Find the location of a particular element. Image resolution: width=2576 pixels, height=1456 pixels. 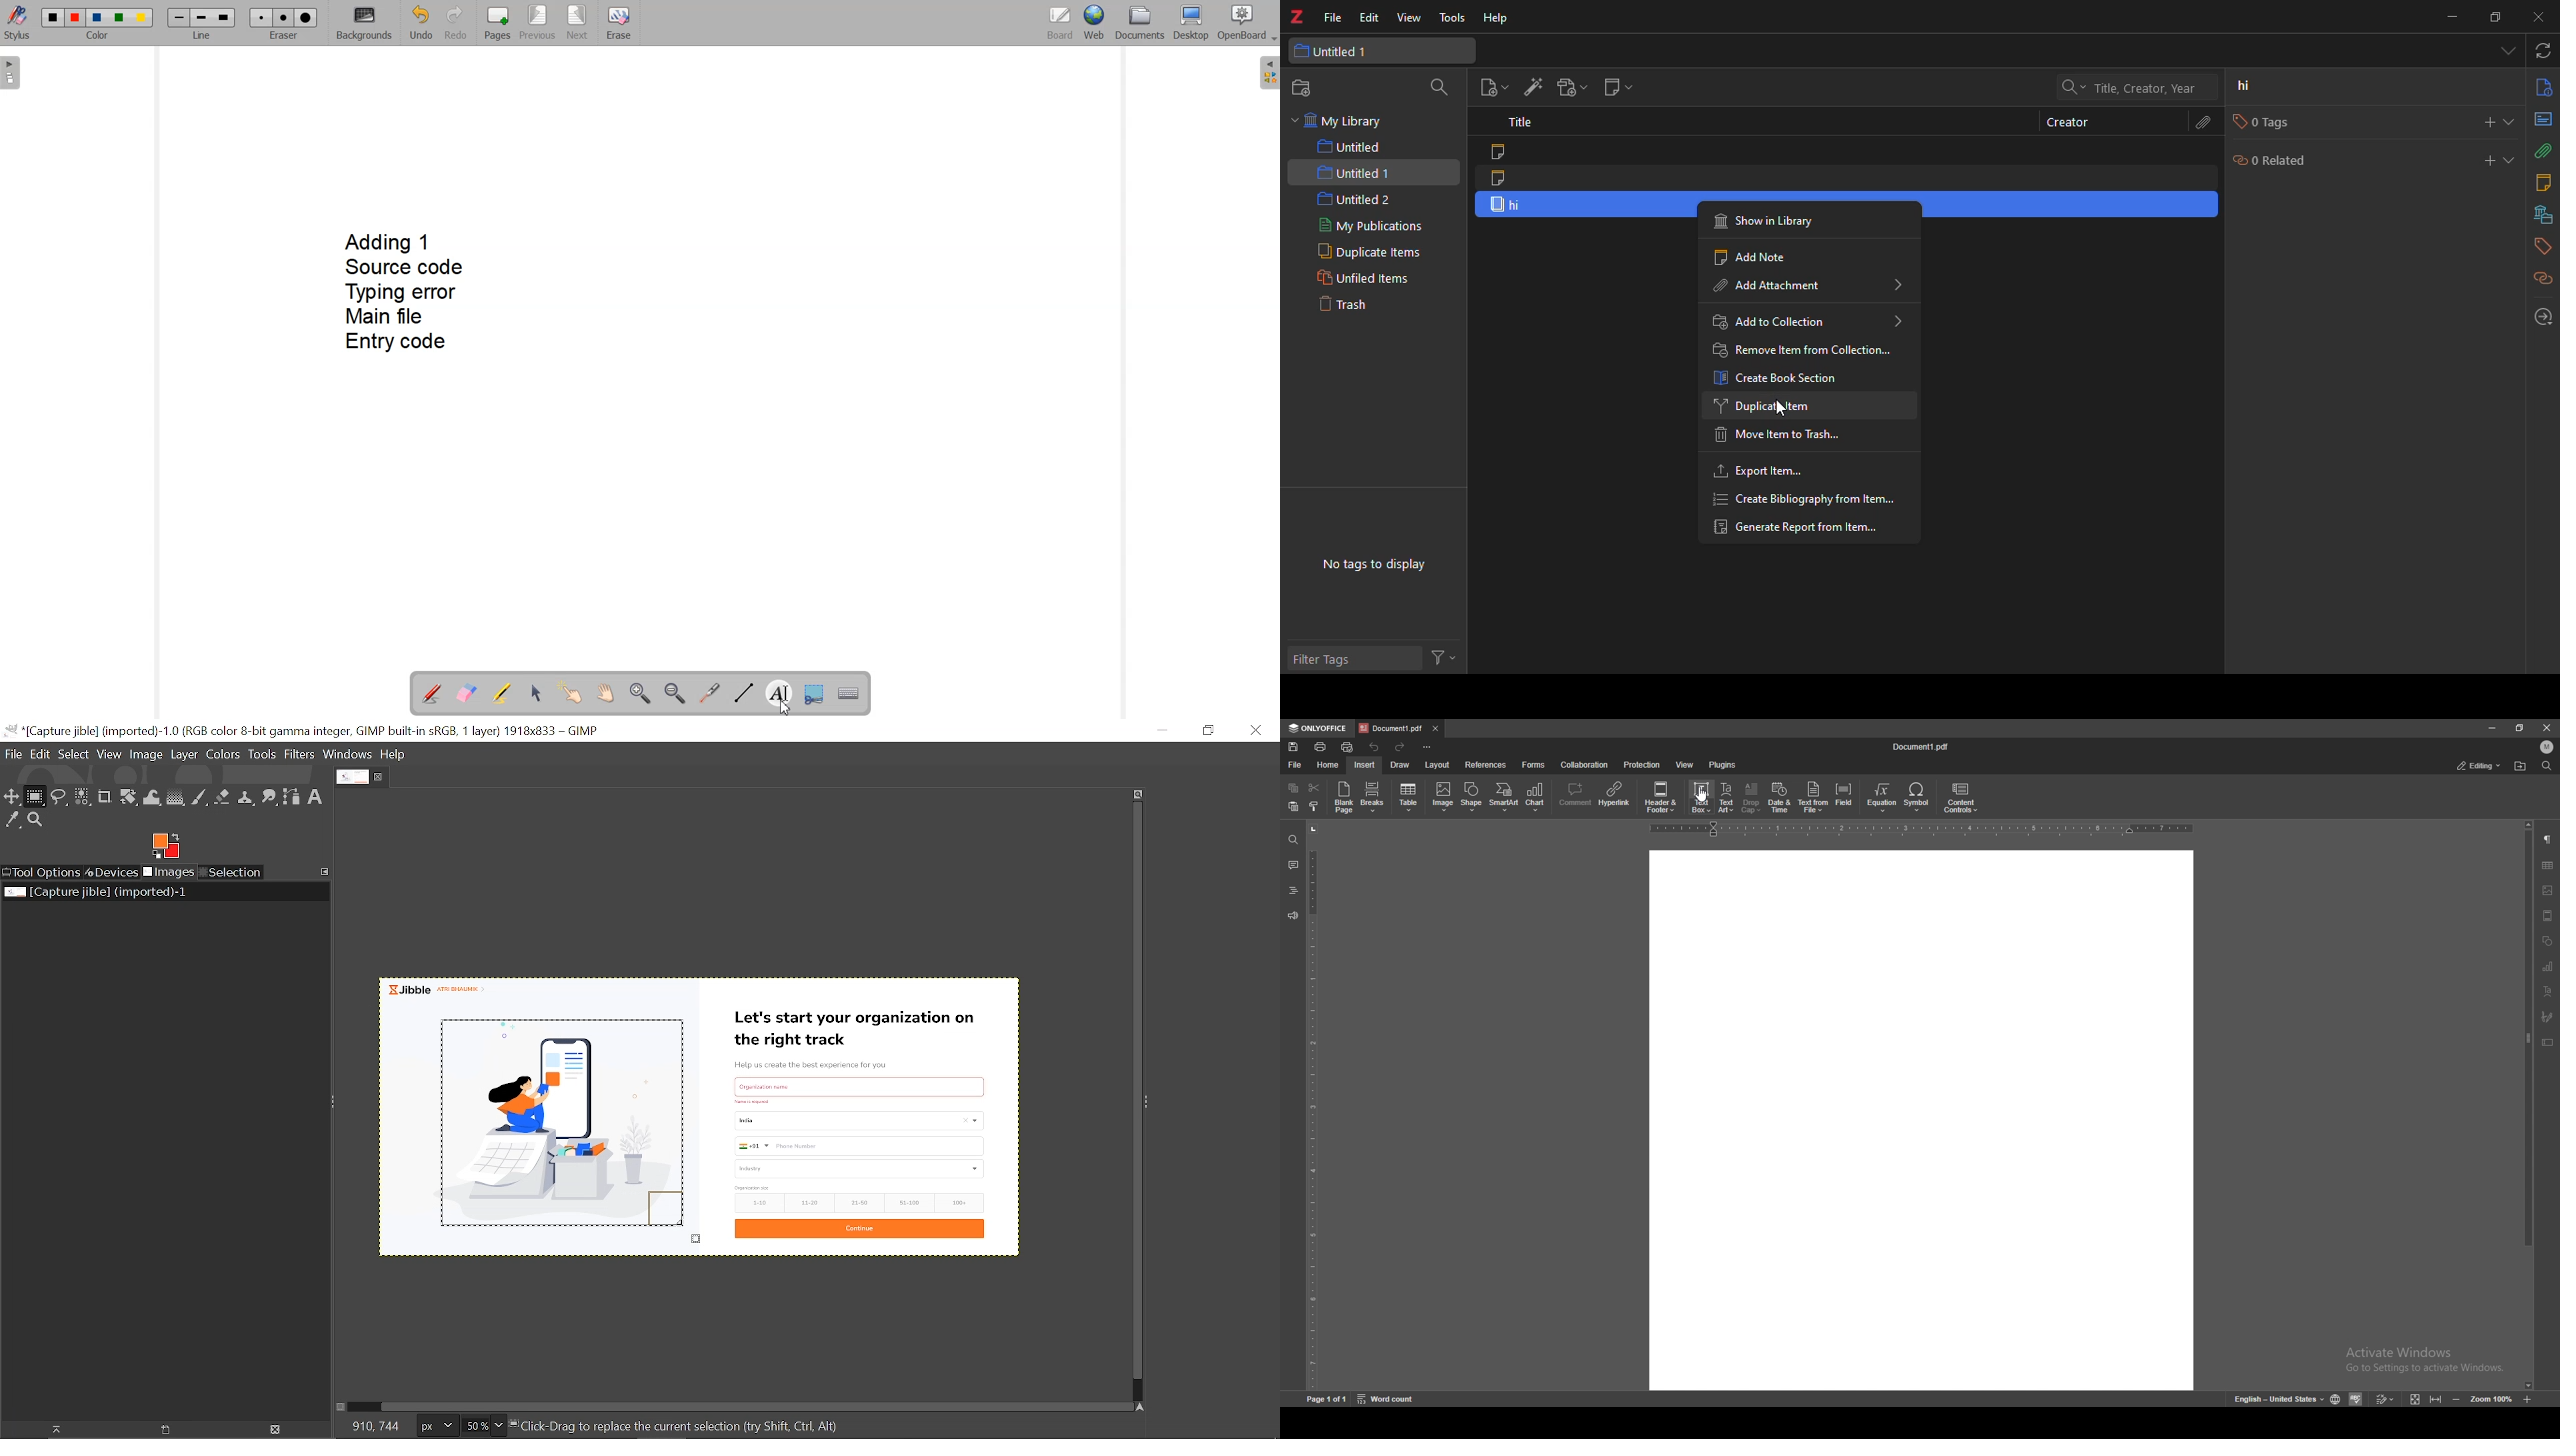

comment is located at coordinates (1574, 796).